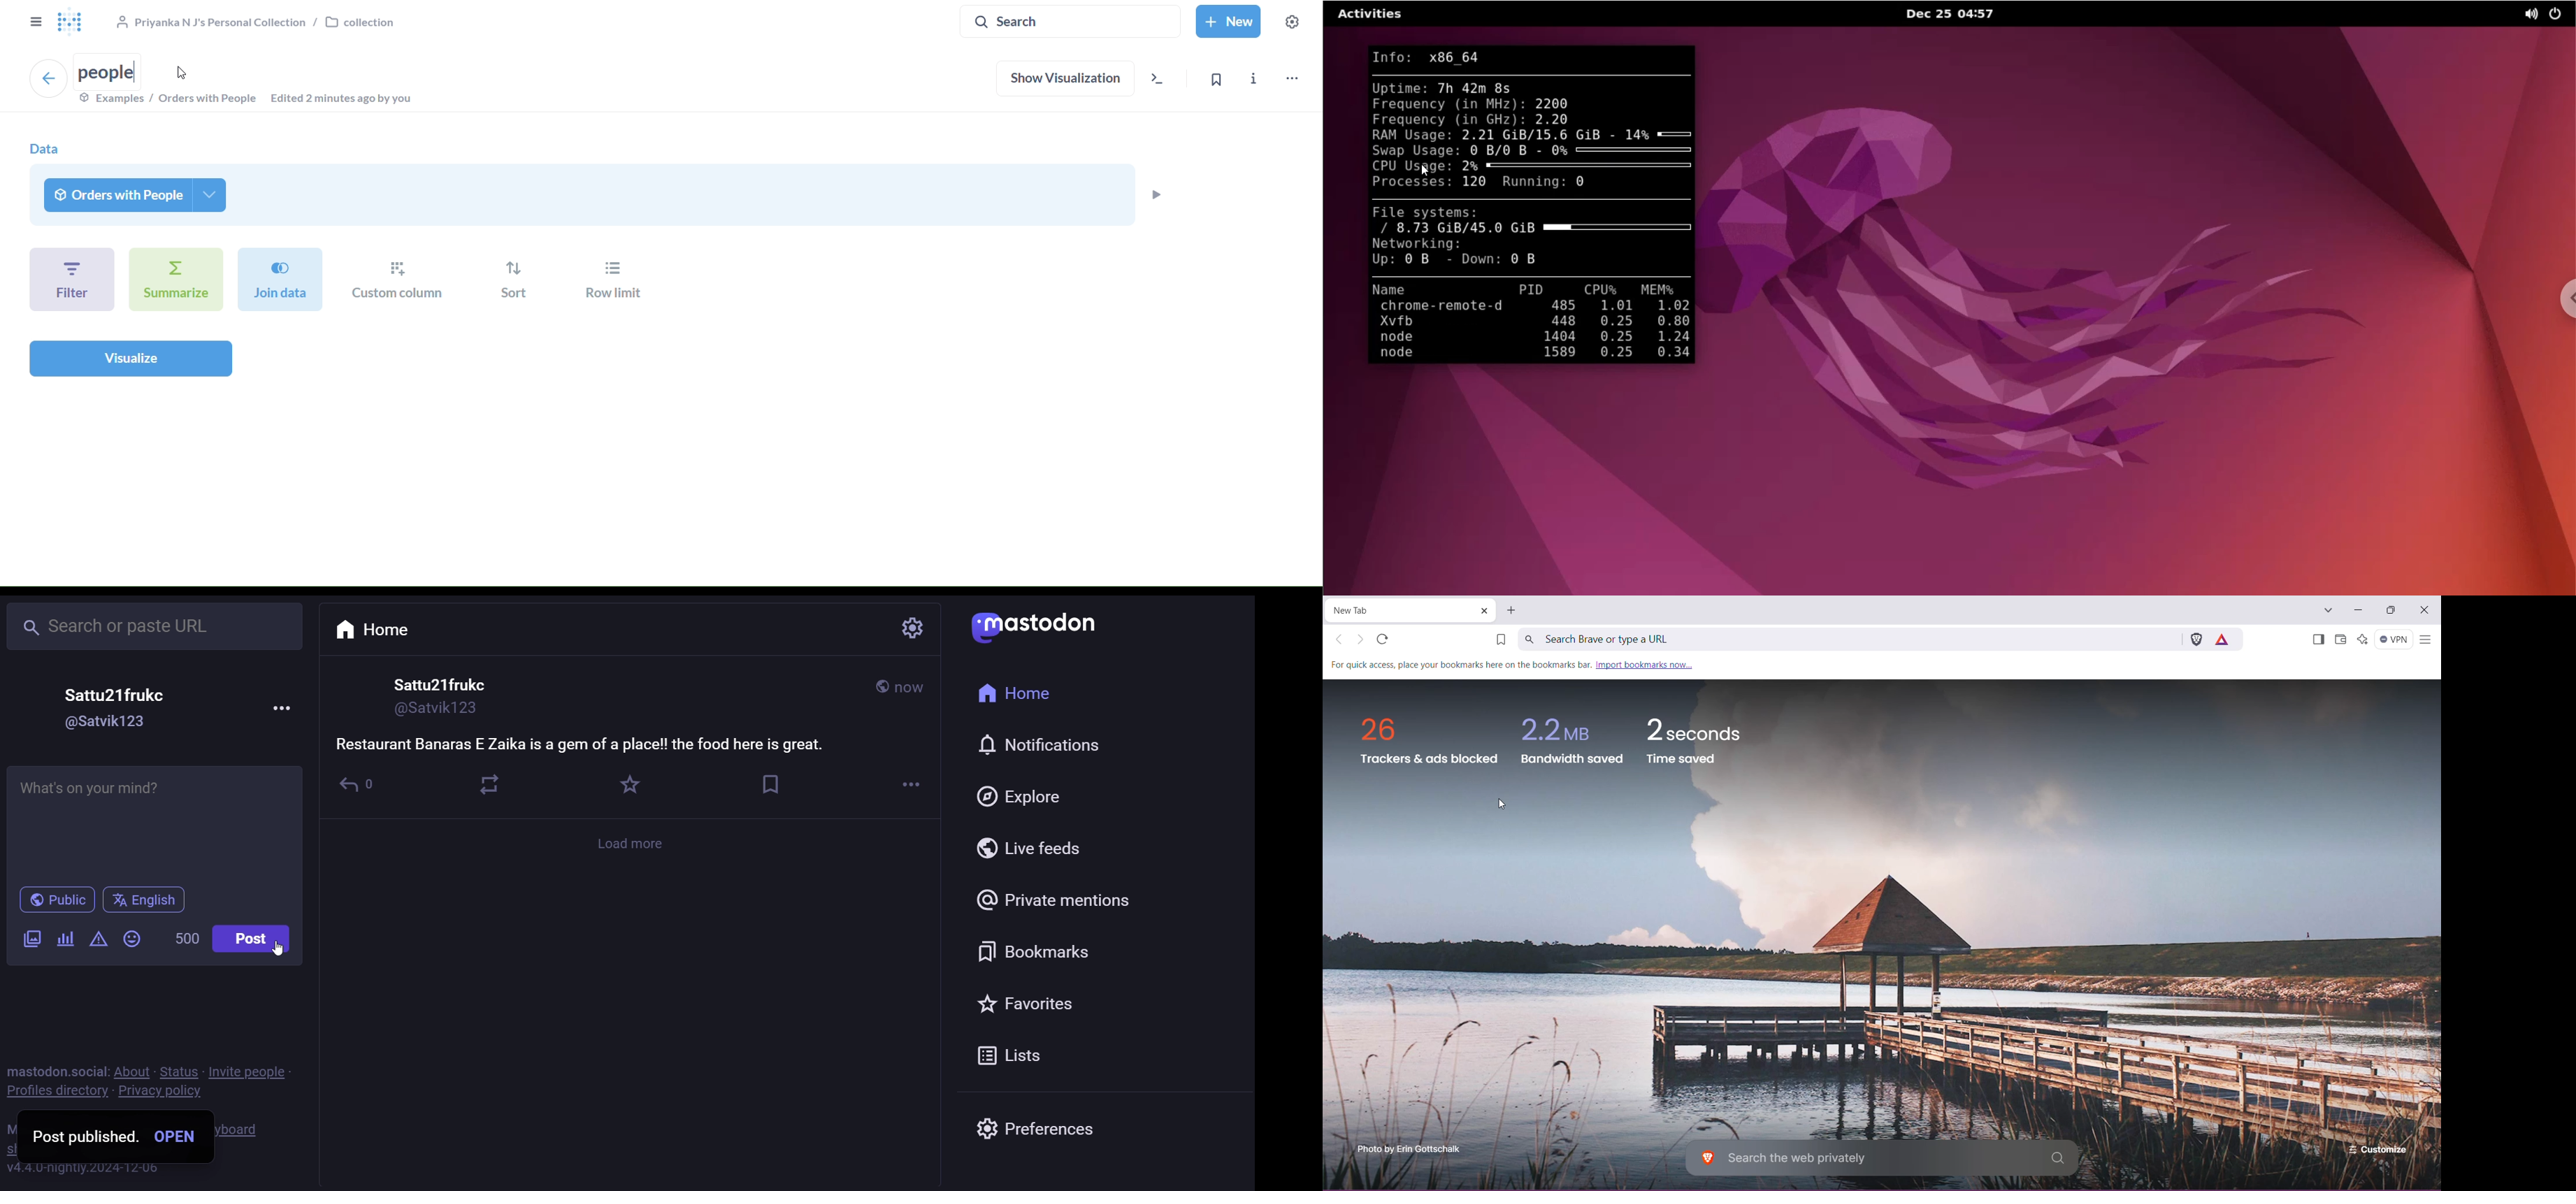  I want to click on english, so click(146, 901).